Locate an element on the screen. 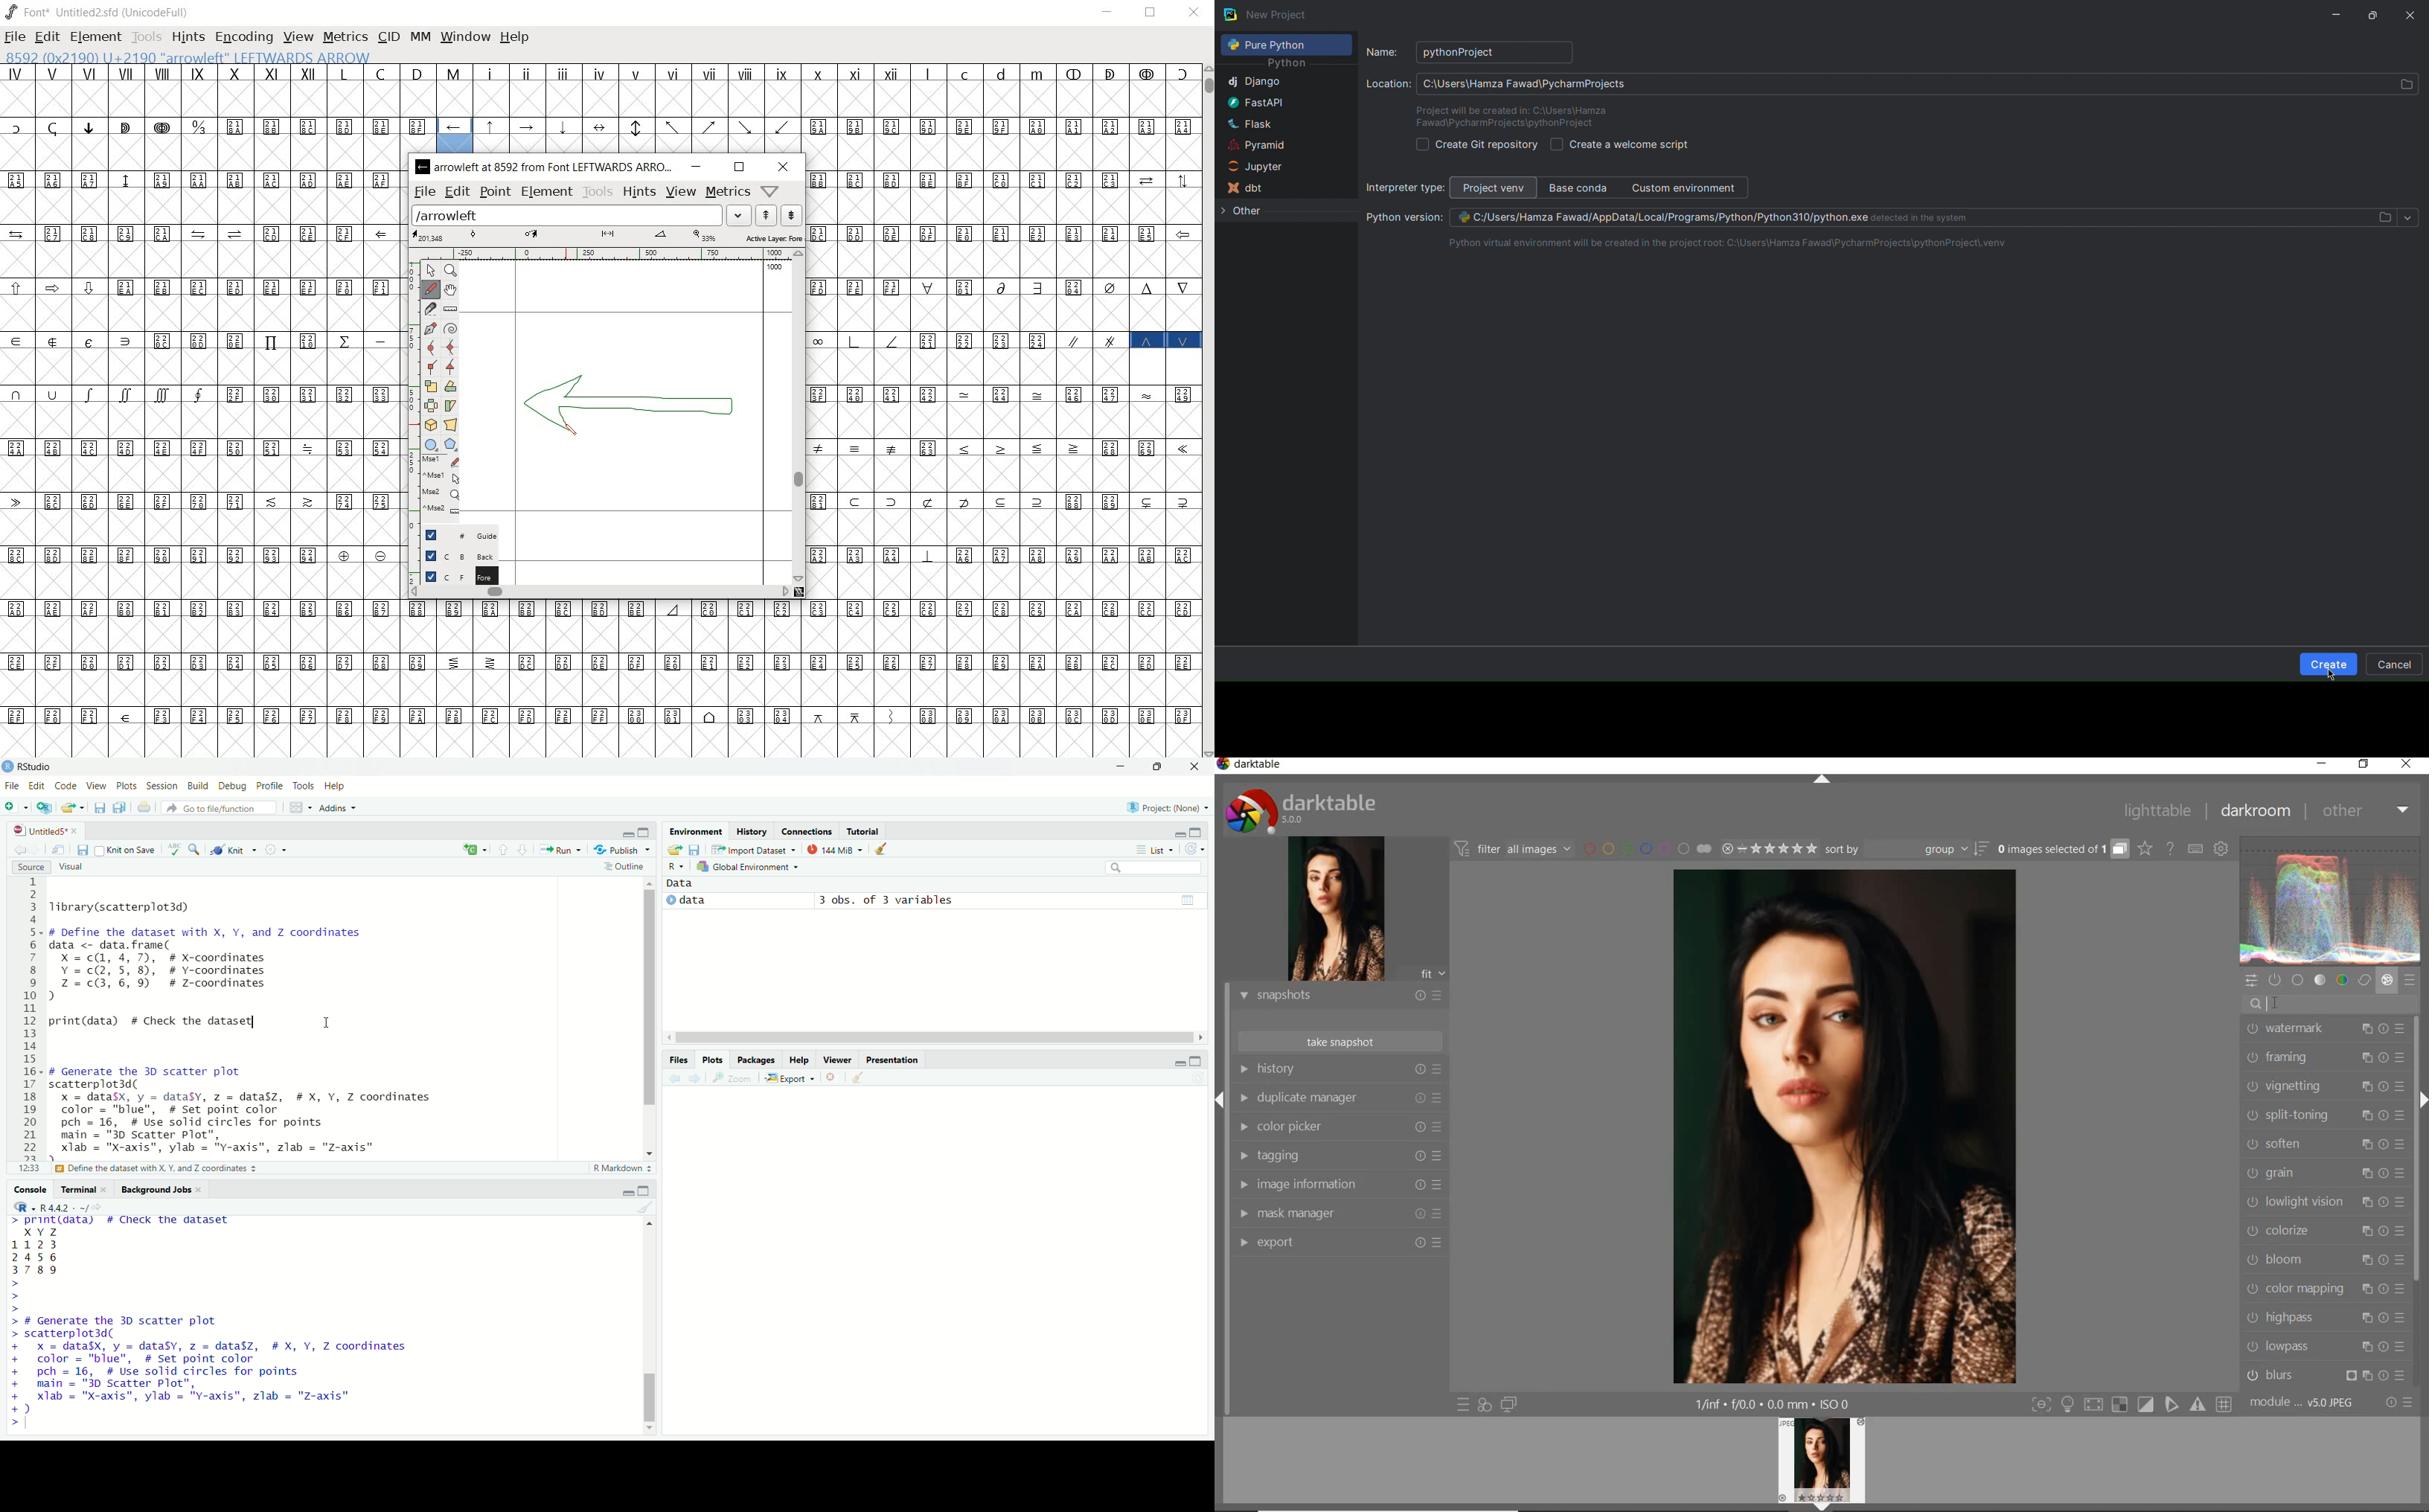  change whether spiro is active or not is located at coordinates (452, 328).